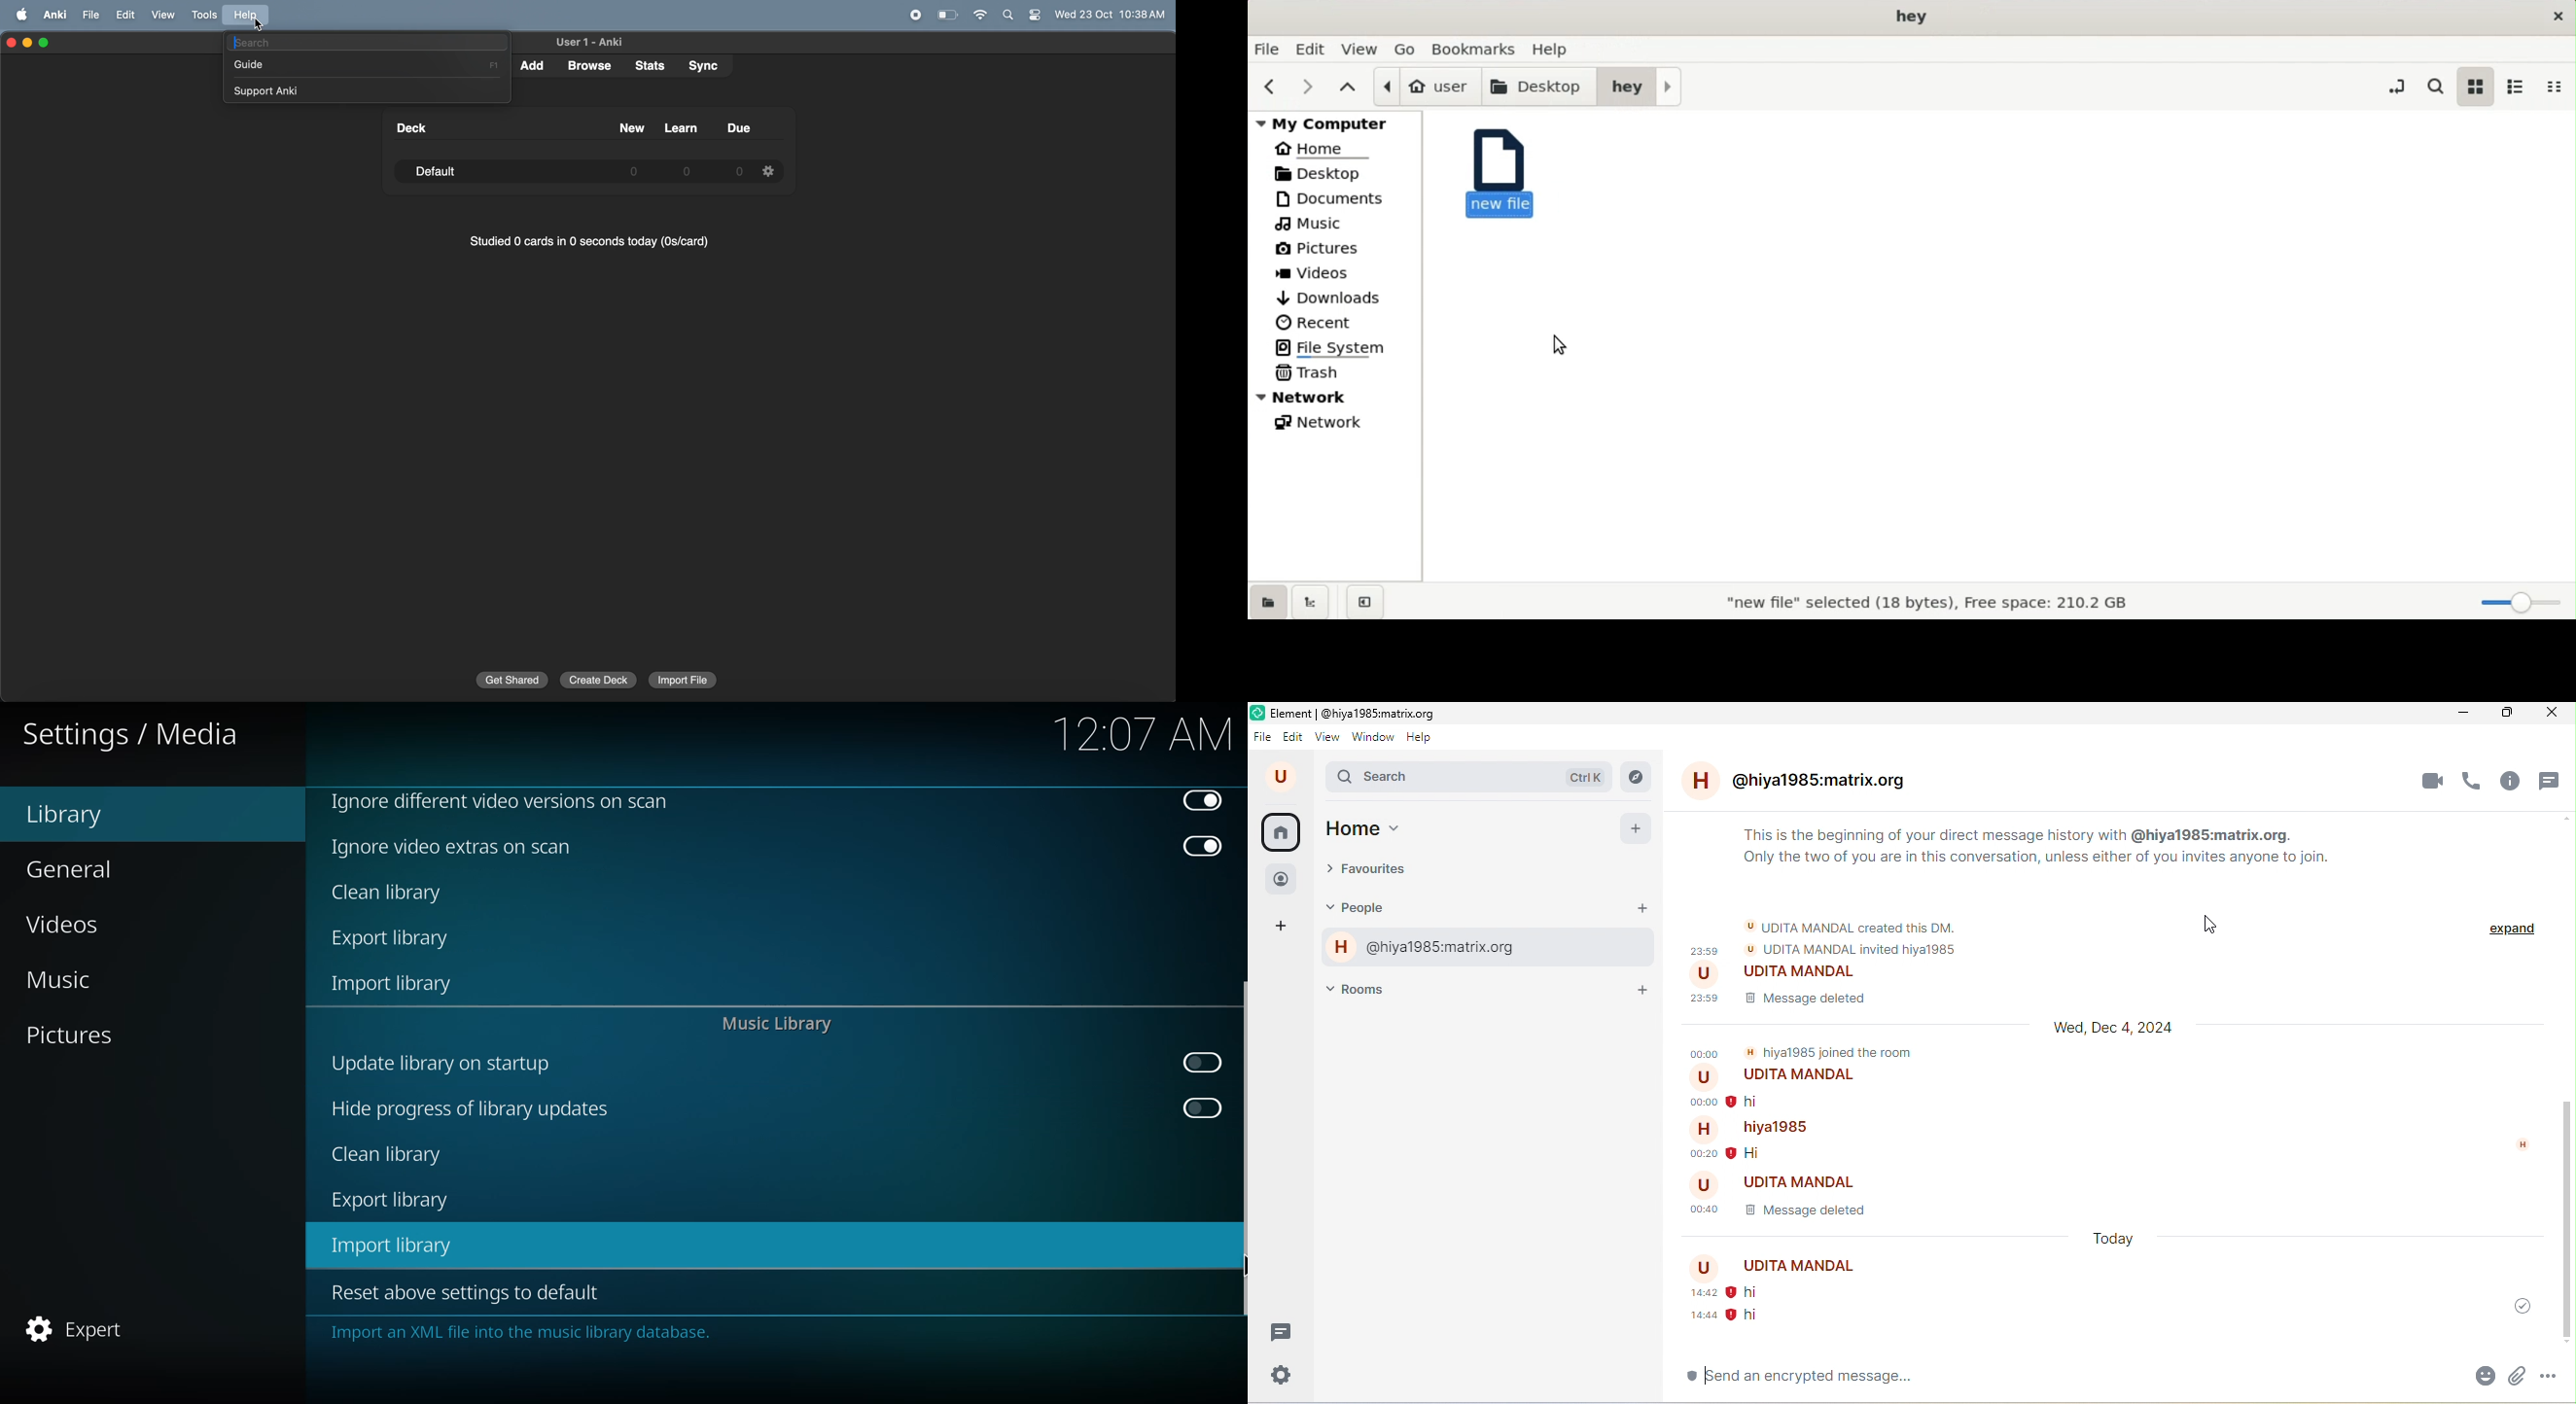 The image size is (2576, 1428). I want to click on info, so click(519, 1333).